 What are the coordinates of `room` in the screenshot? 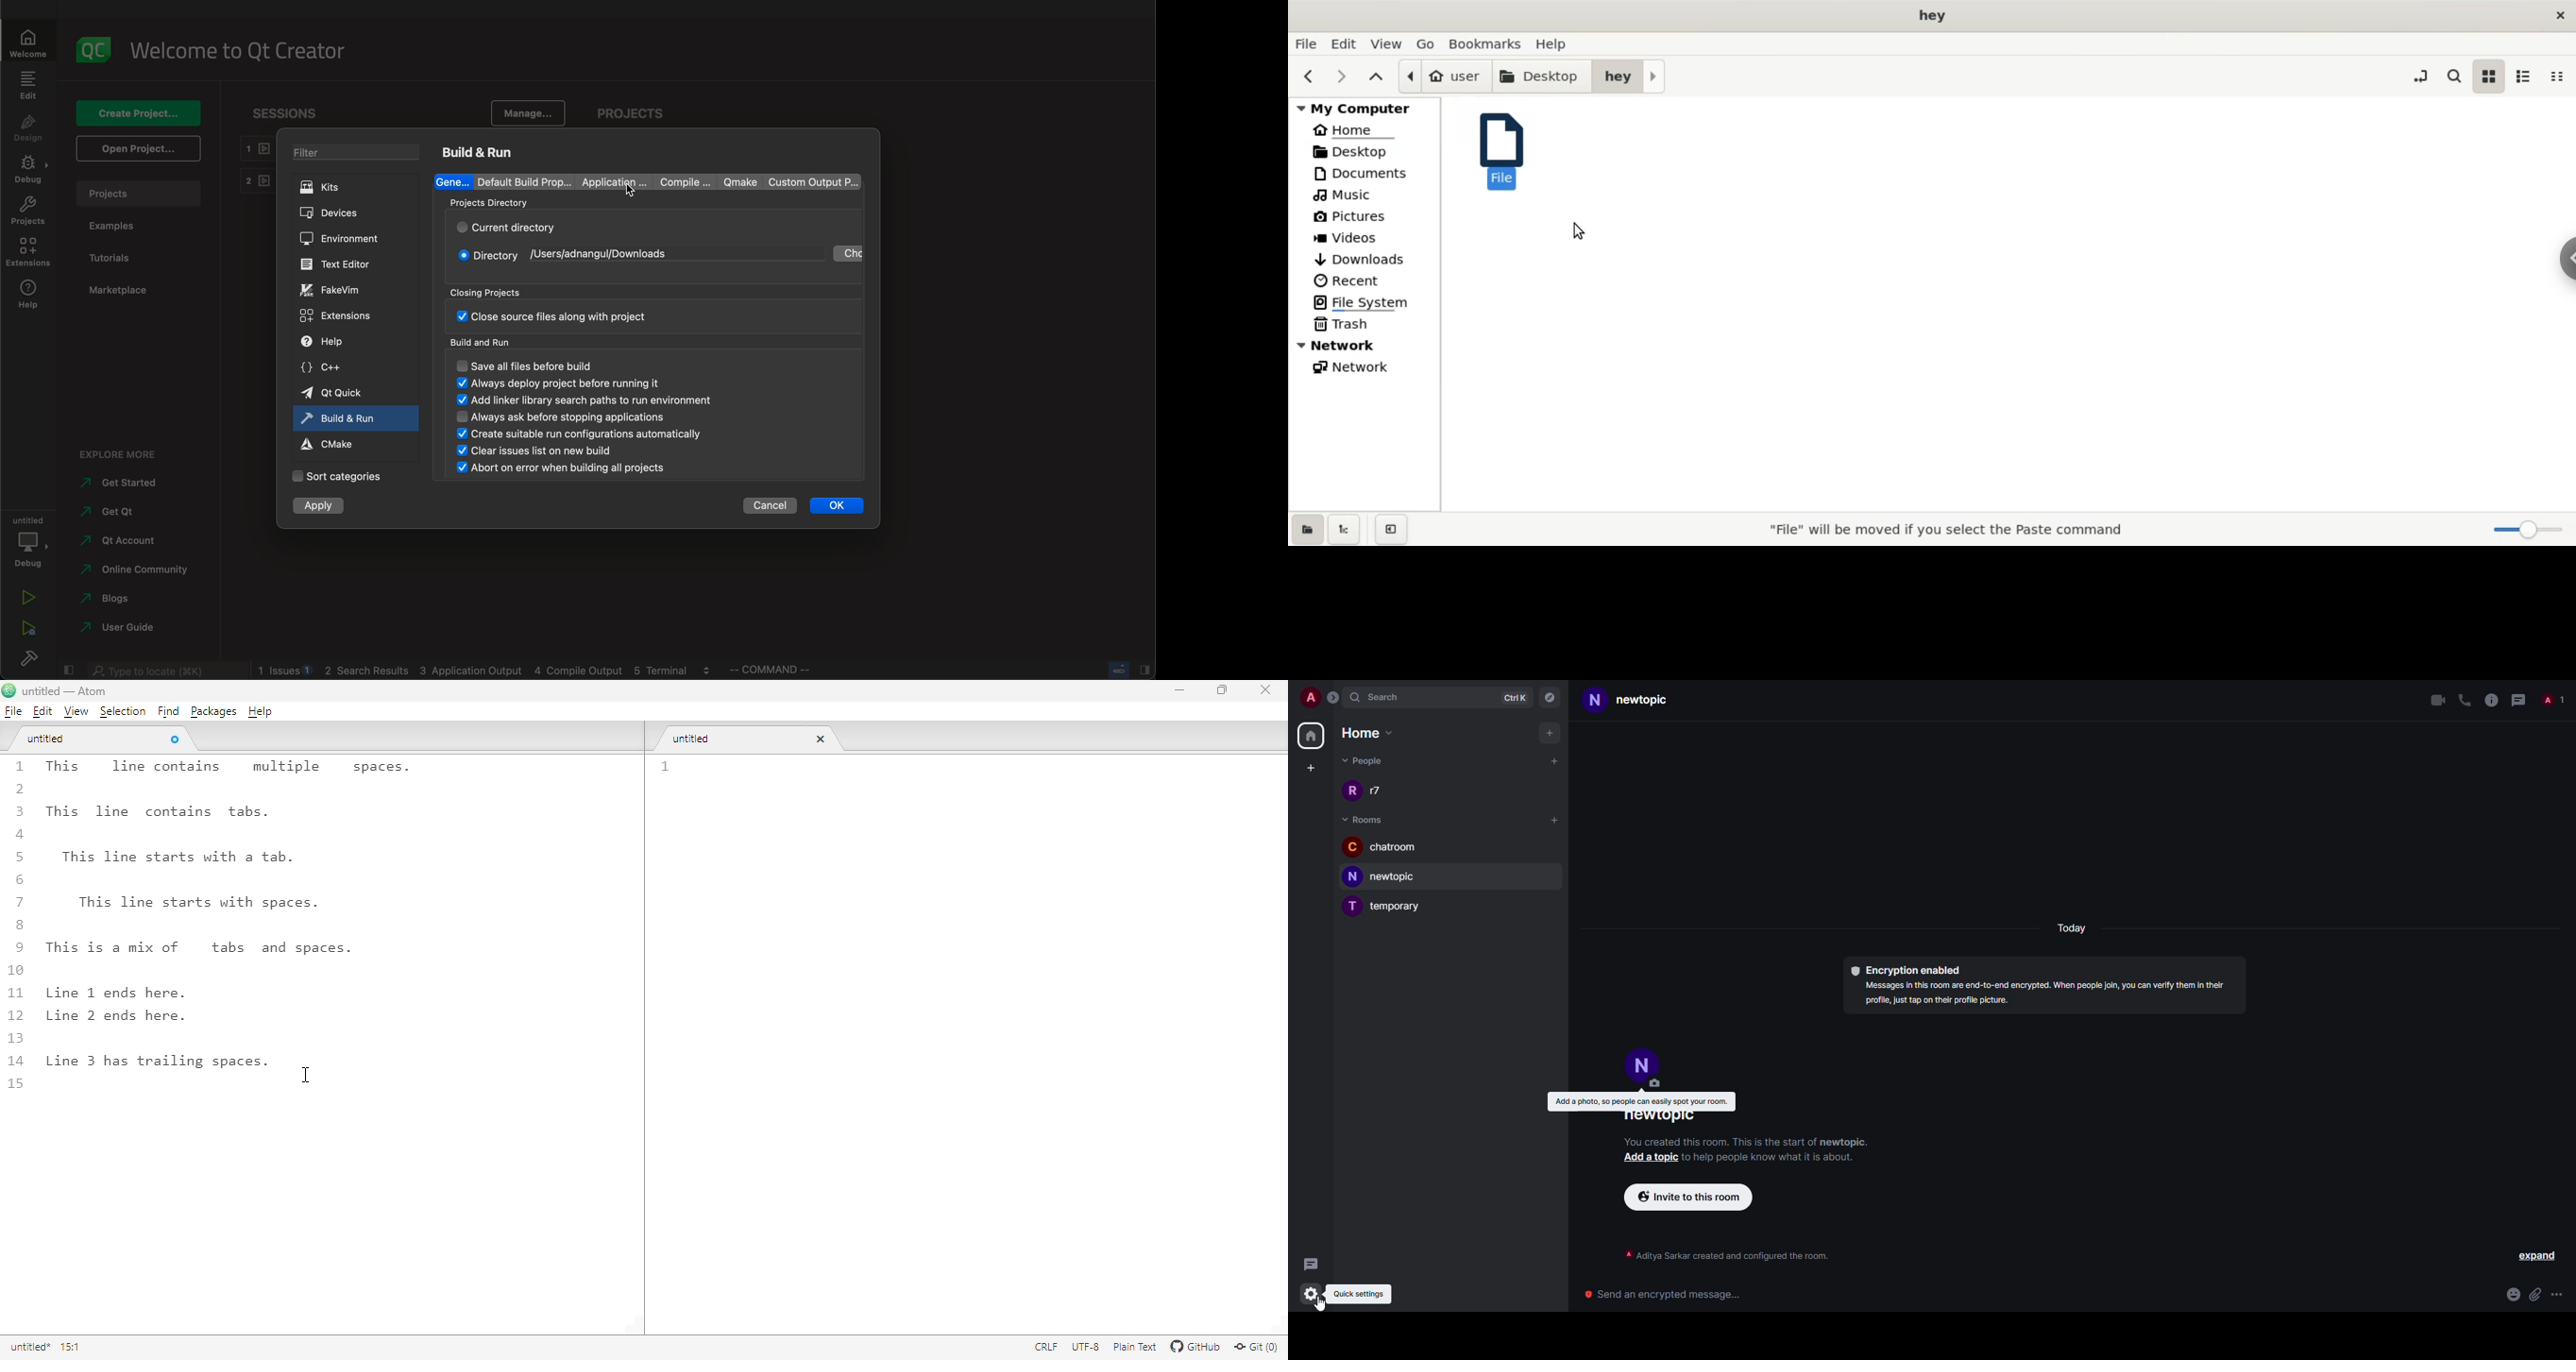 It's located at (1387, 877).